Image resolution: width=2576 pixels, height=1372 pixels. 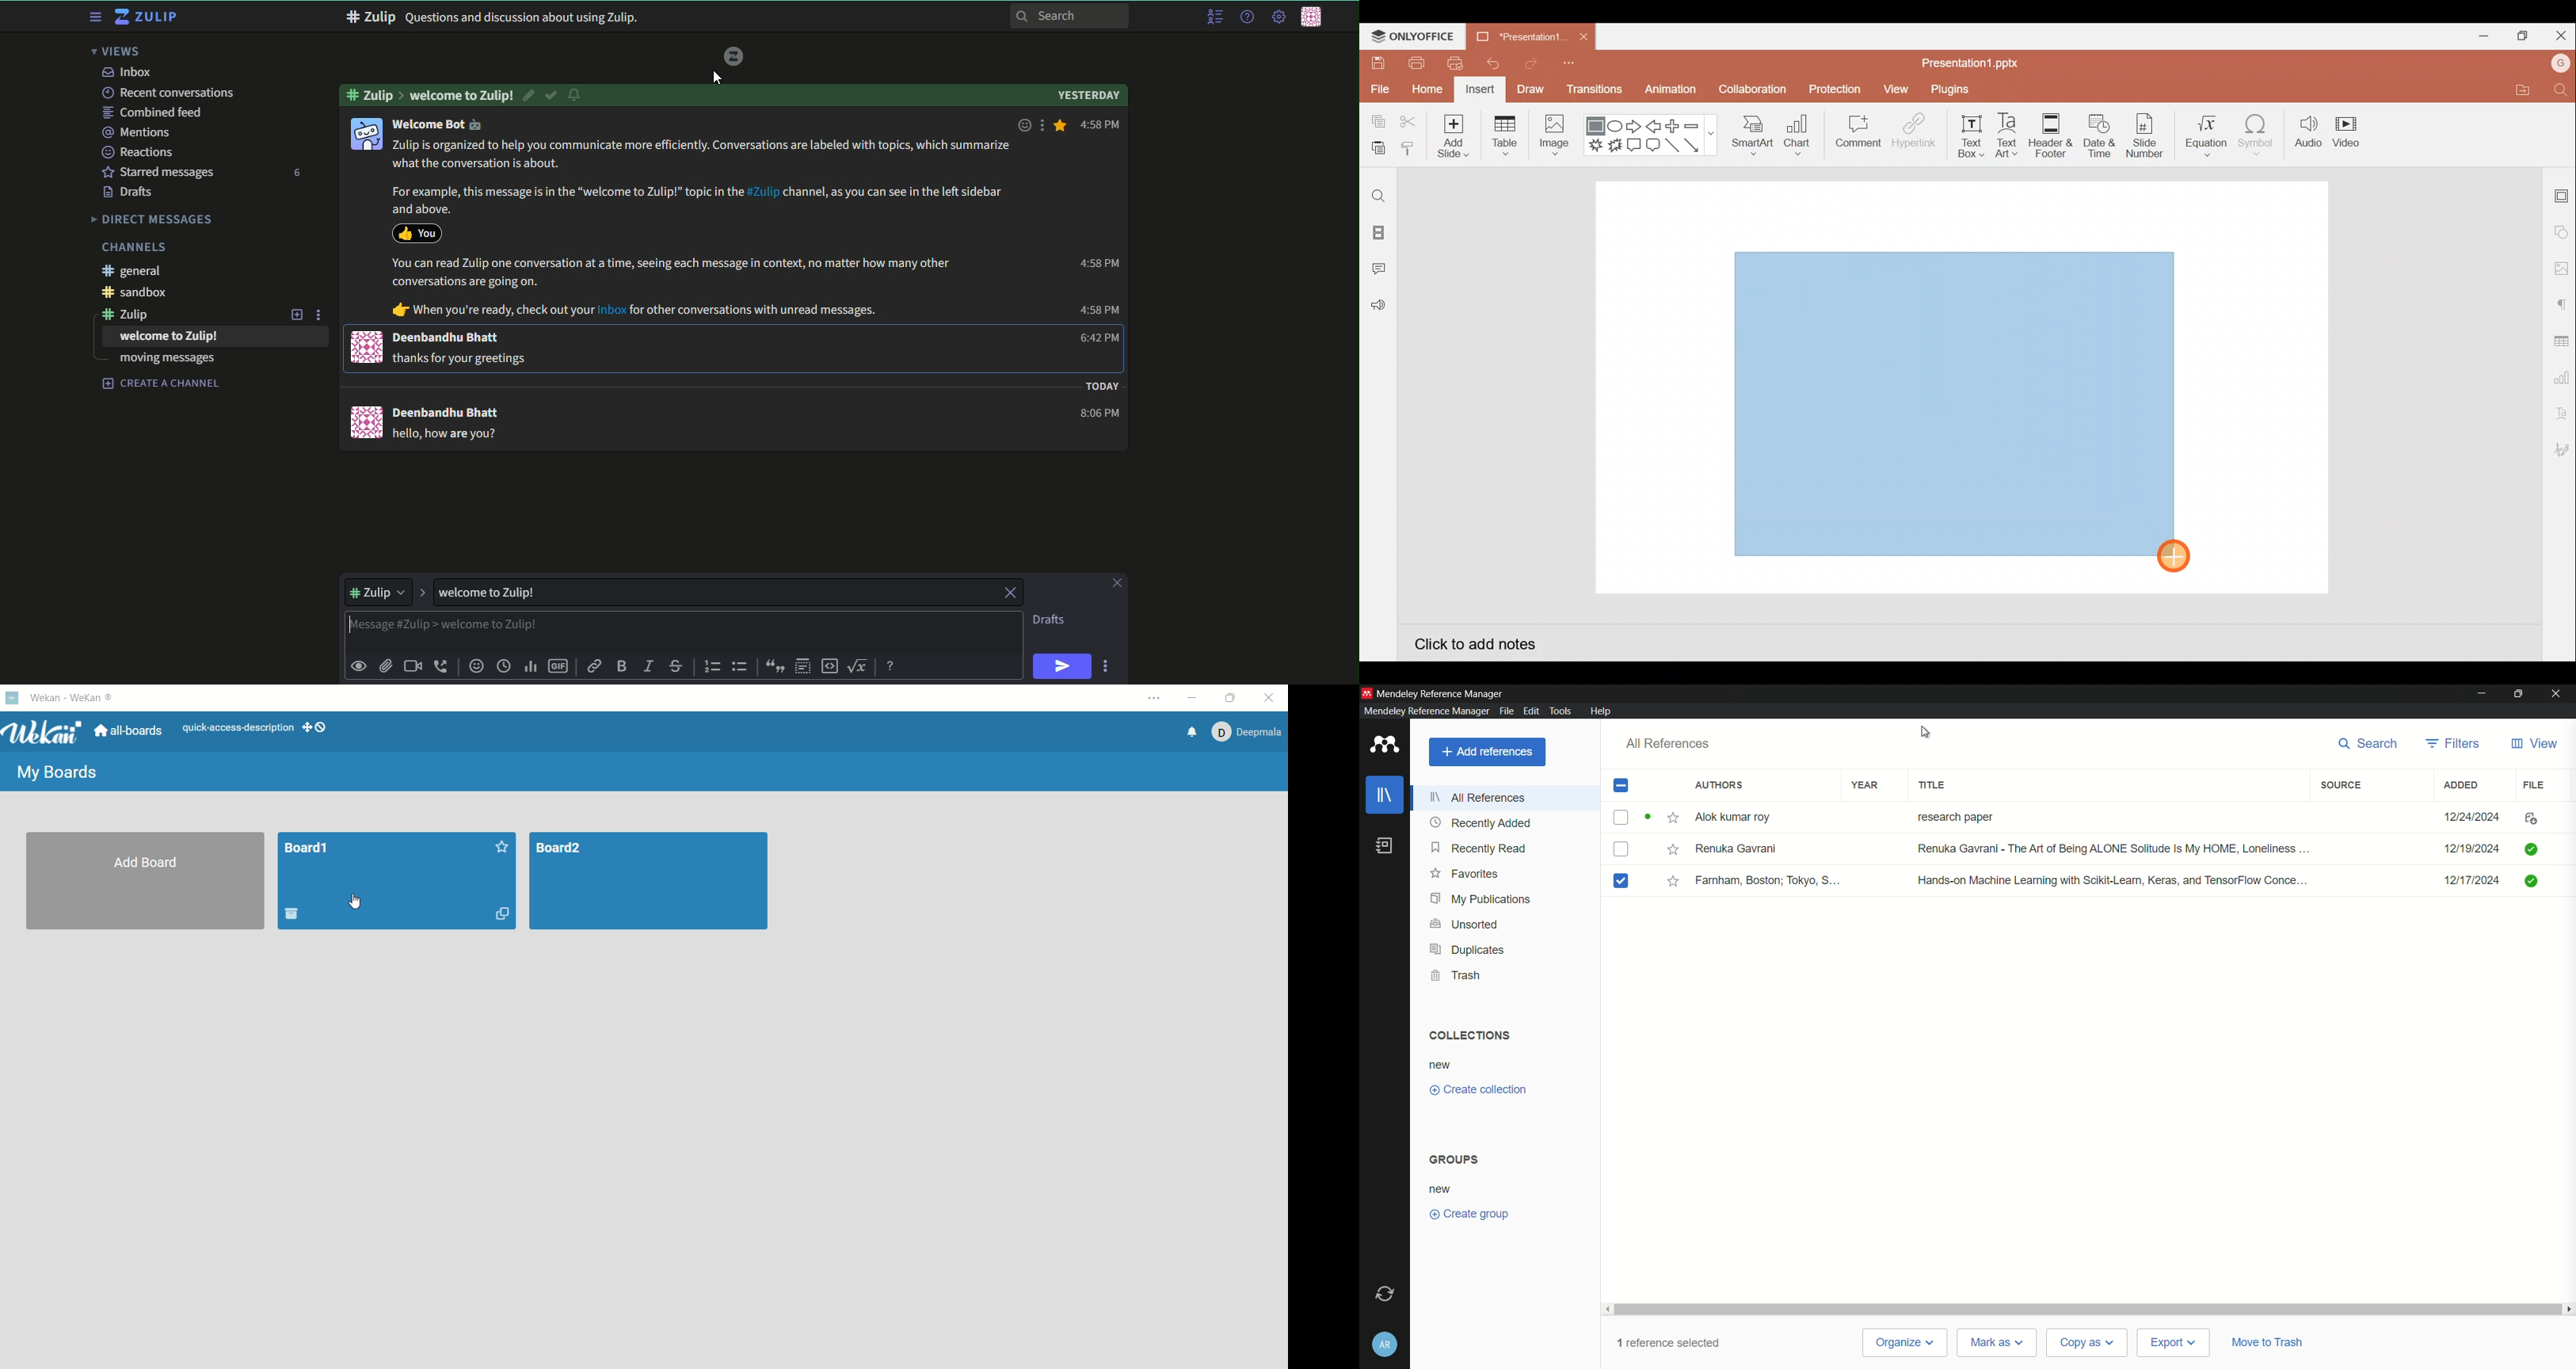 What do you see at coordinates (1751, 94) in the screenshot?
I see `Collaboration` at bounding box center [1751, 94].